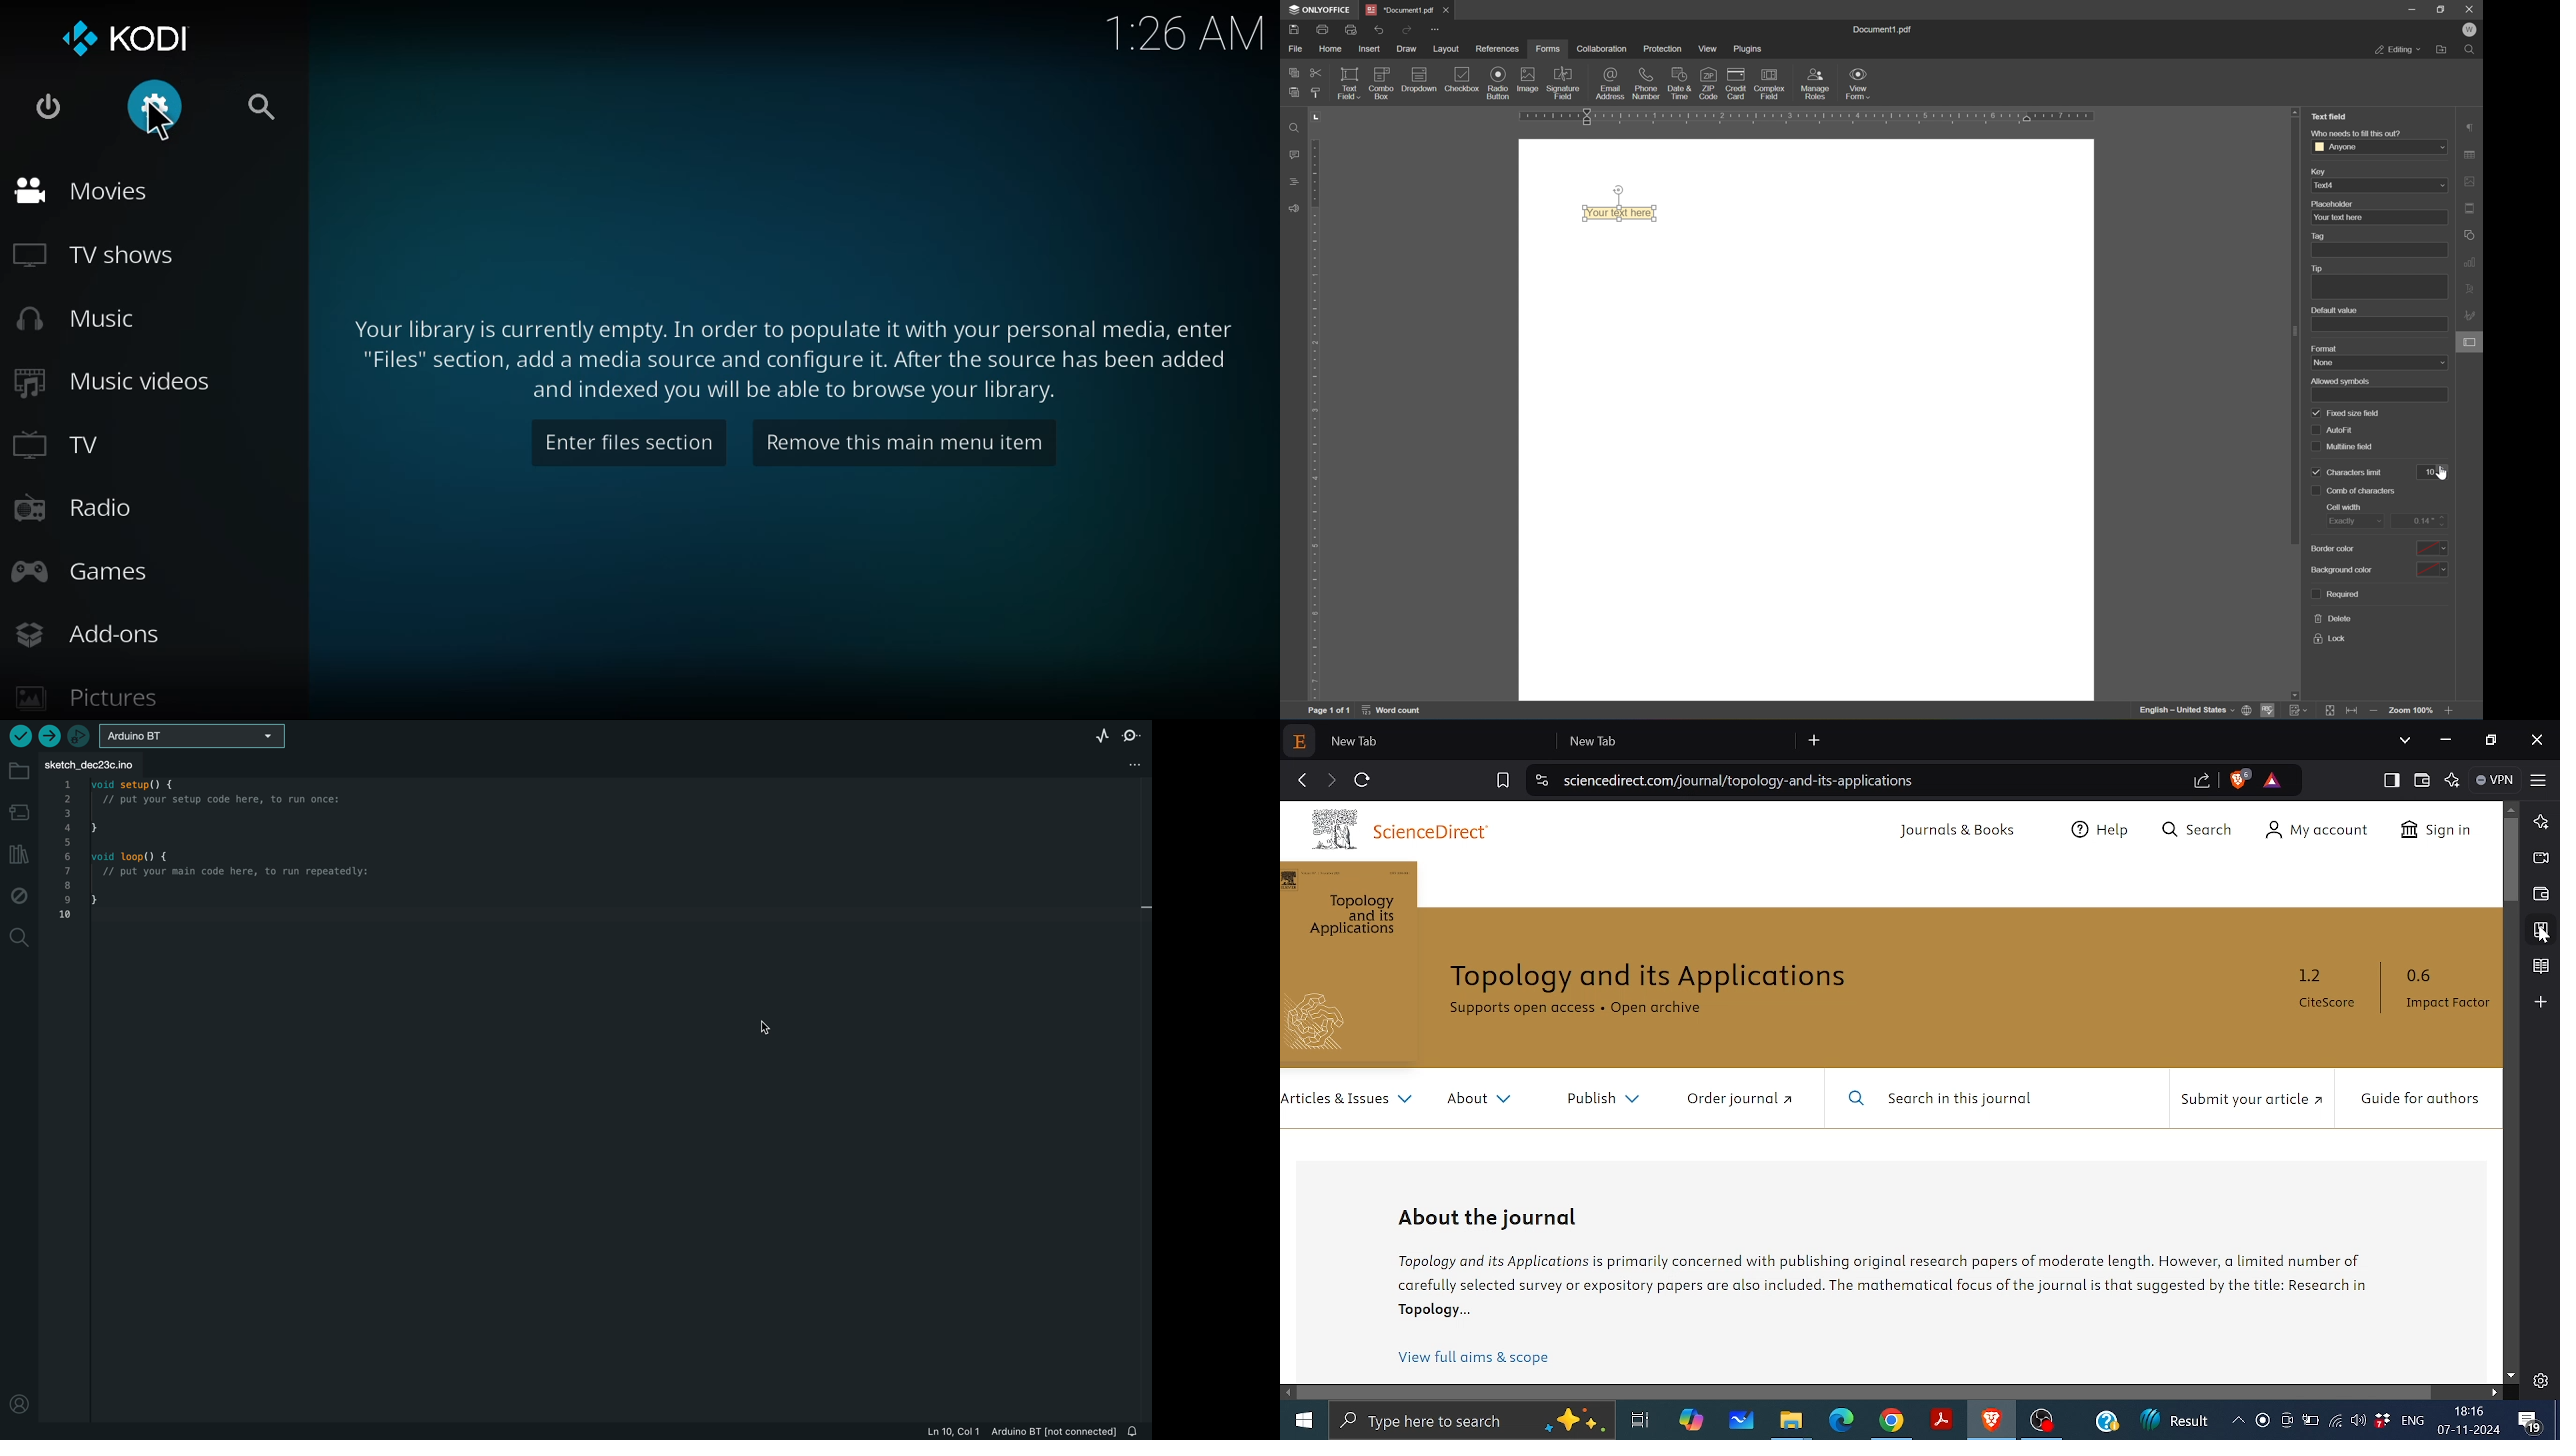  What do you see at coordinates (2380, 363) in the screenshot?
I see `none` at bounding box center [2380, 363].